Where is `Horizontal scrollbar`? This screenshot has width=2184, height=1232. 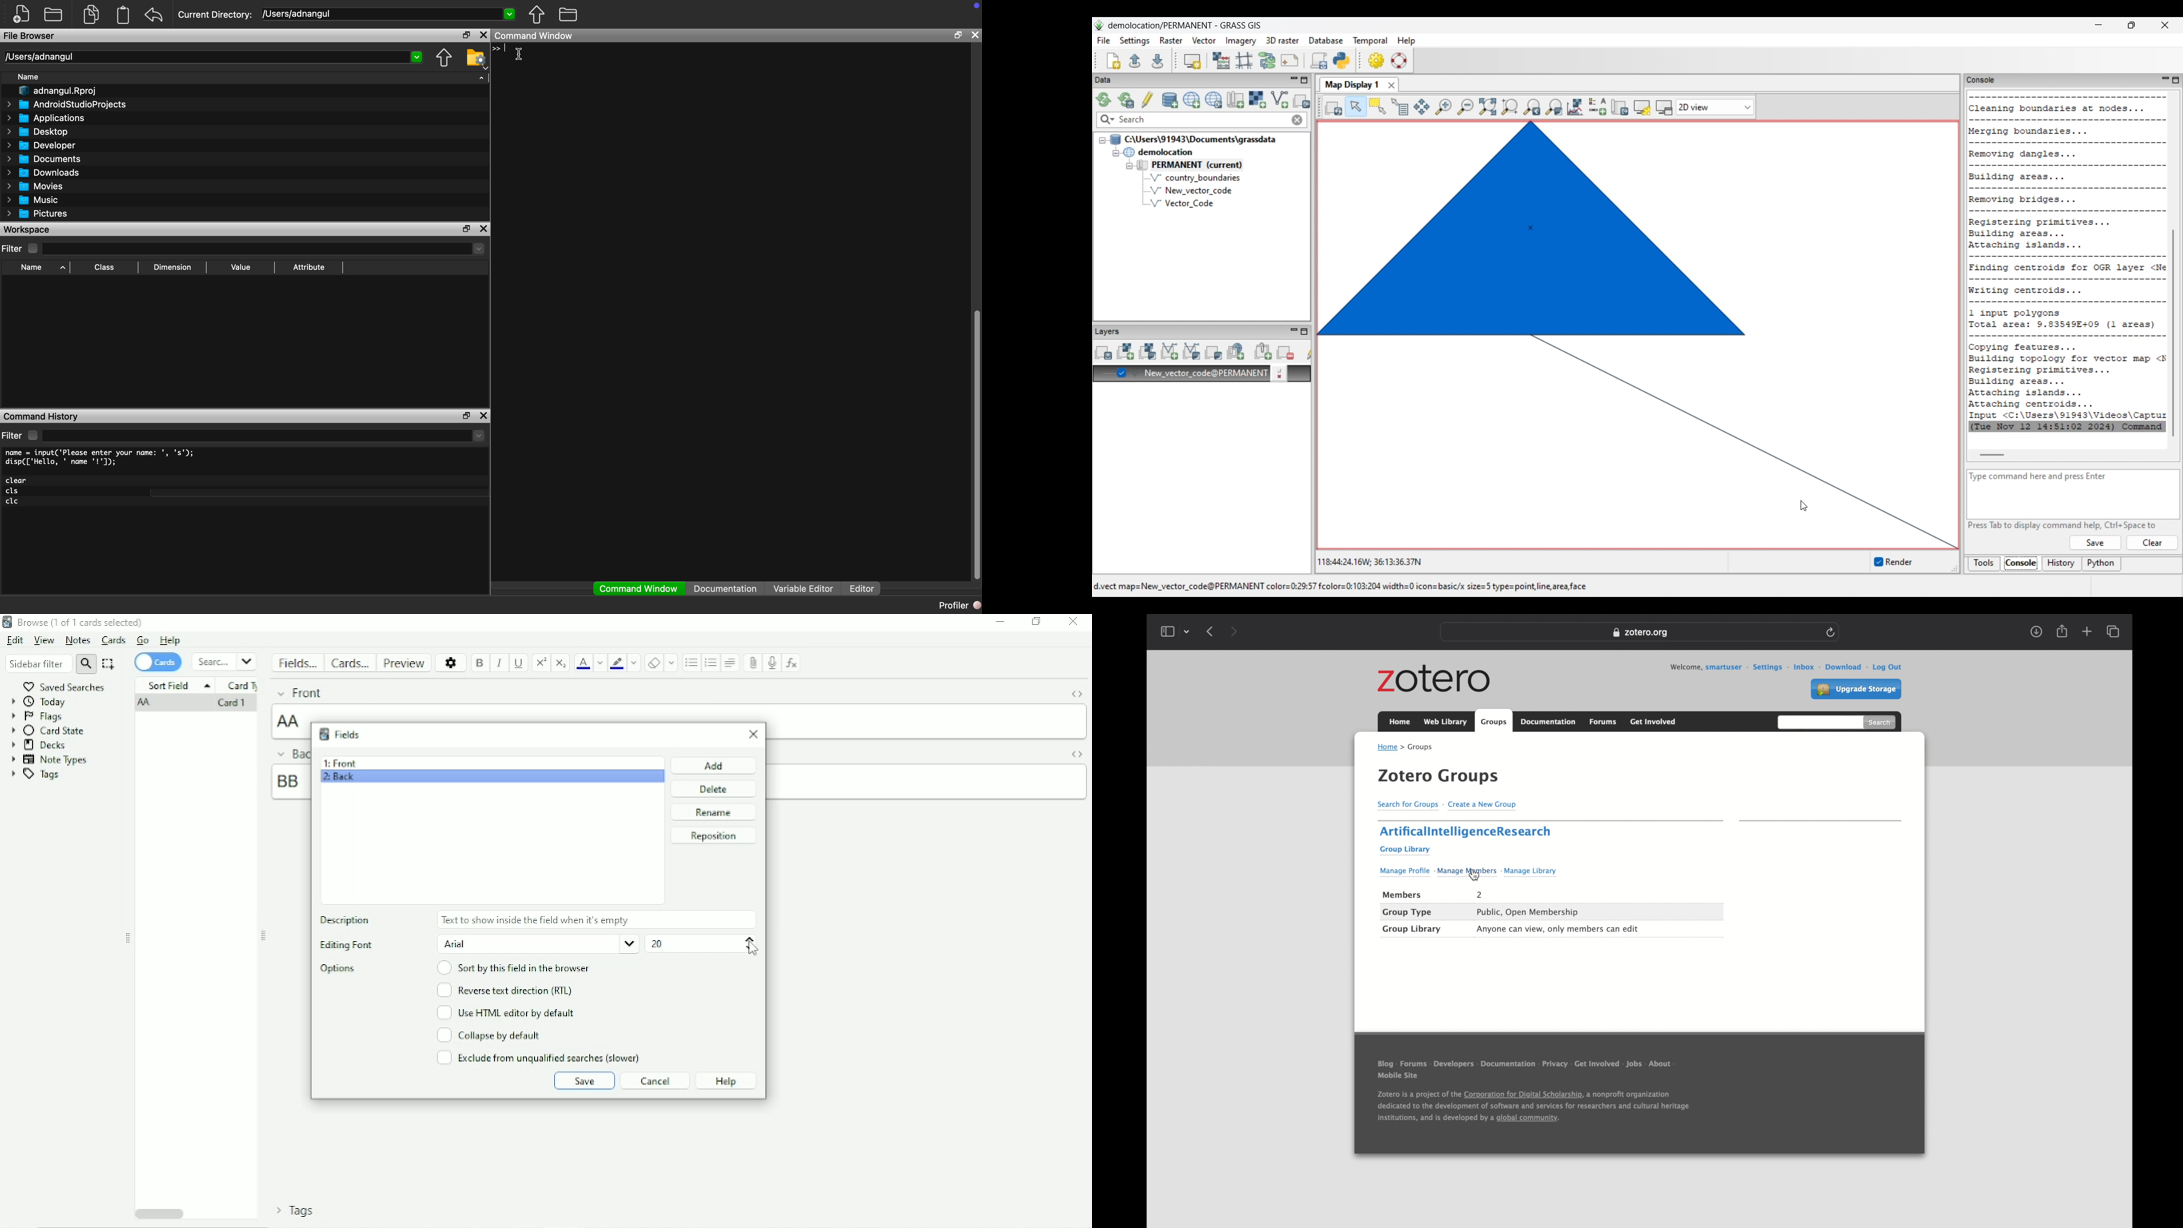 Horizontal scrollbar is located at coordinates (160, 1212).